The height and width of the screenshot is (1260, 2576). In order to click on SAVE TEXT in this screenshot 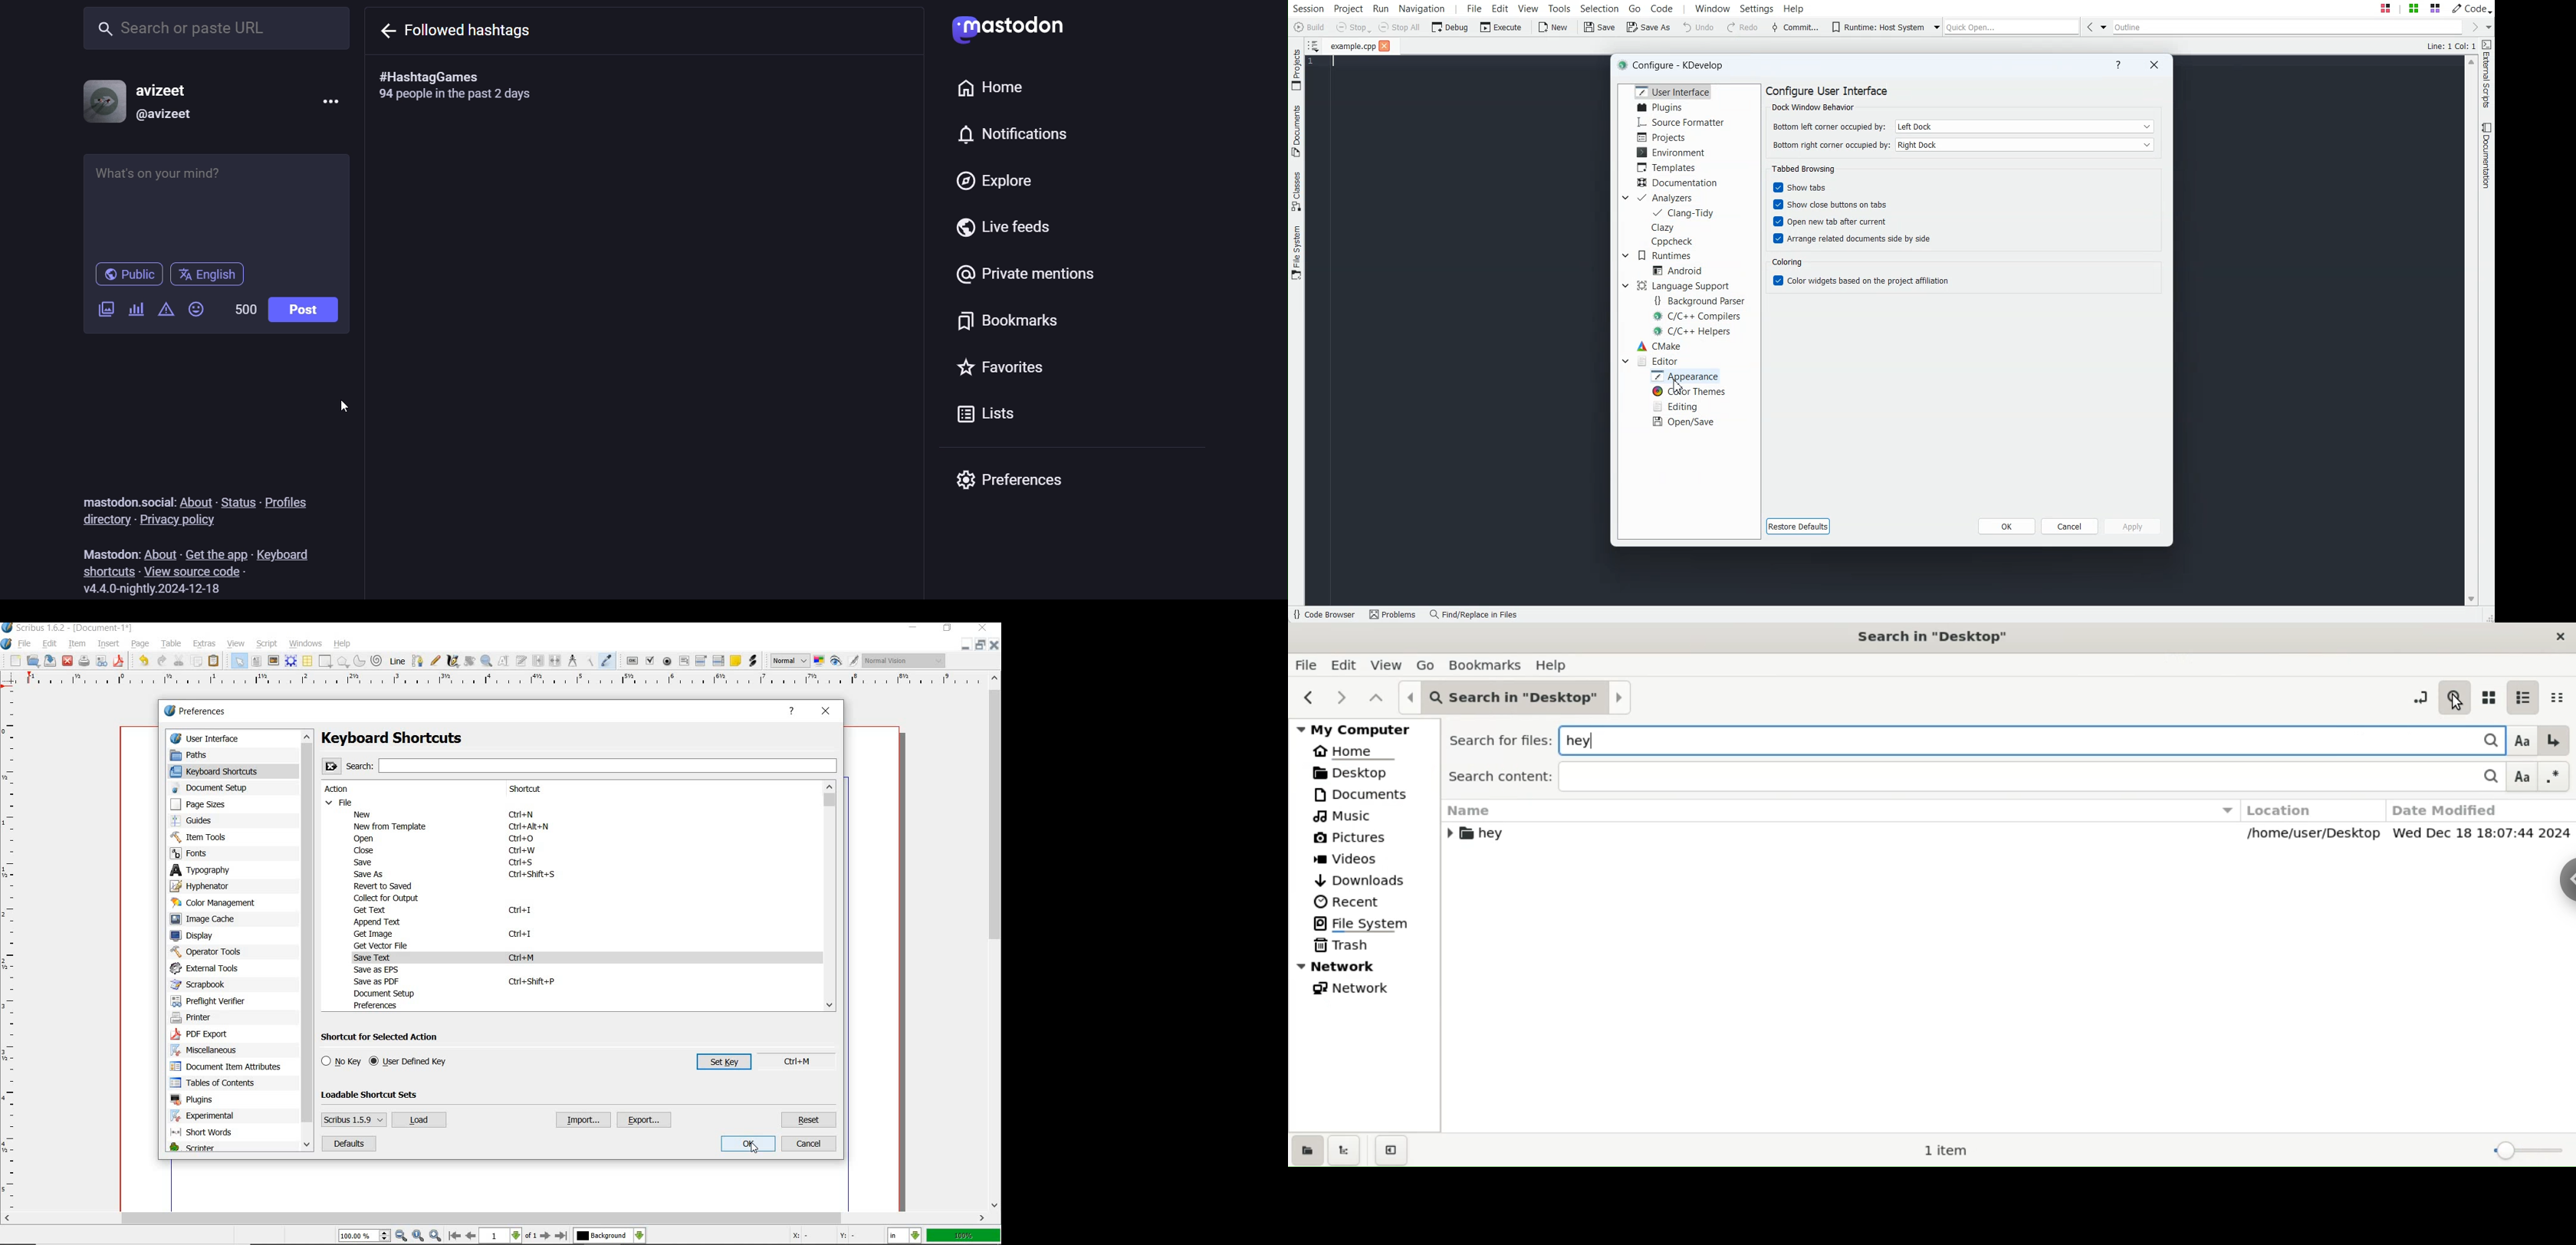, I will do `click(380, 958)`.